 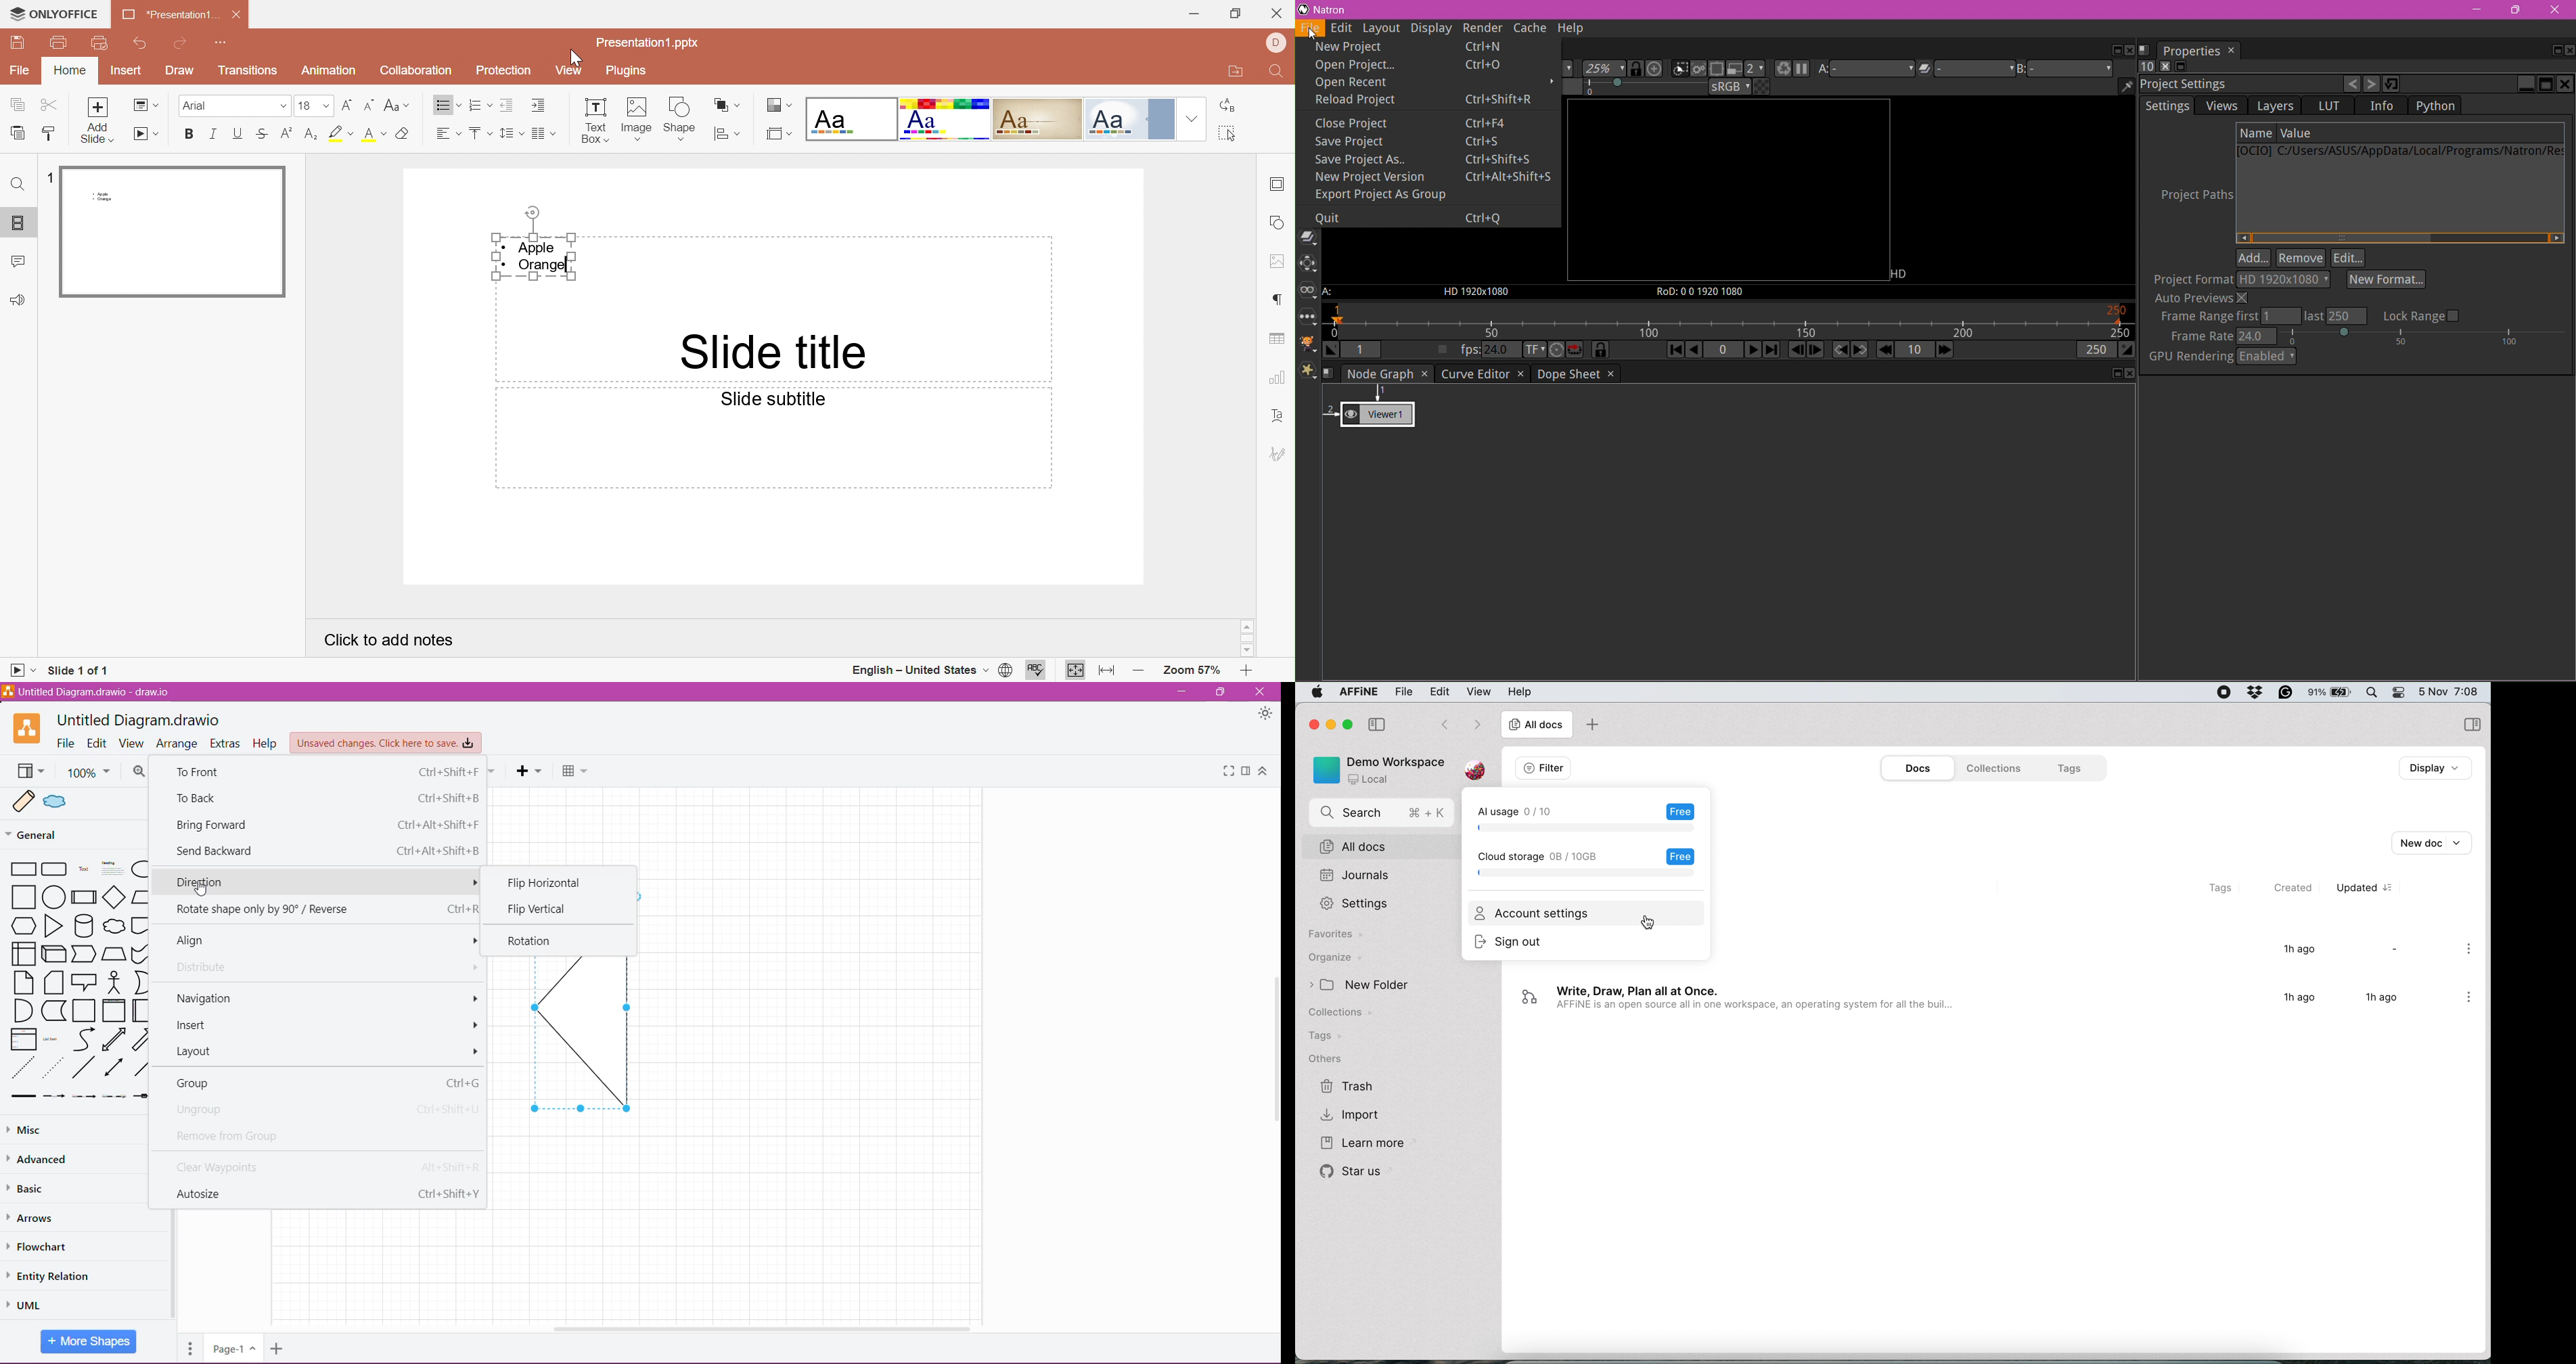 What do you see at coordinates (178, 743) in the screenshot?
I see `Arrange` at bounding box center [178, 743].